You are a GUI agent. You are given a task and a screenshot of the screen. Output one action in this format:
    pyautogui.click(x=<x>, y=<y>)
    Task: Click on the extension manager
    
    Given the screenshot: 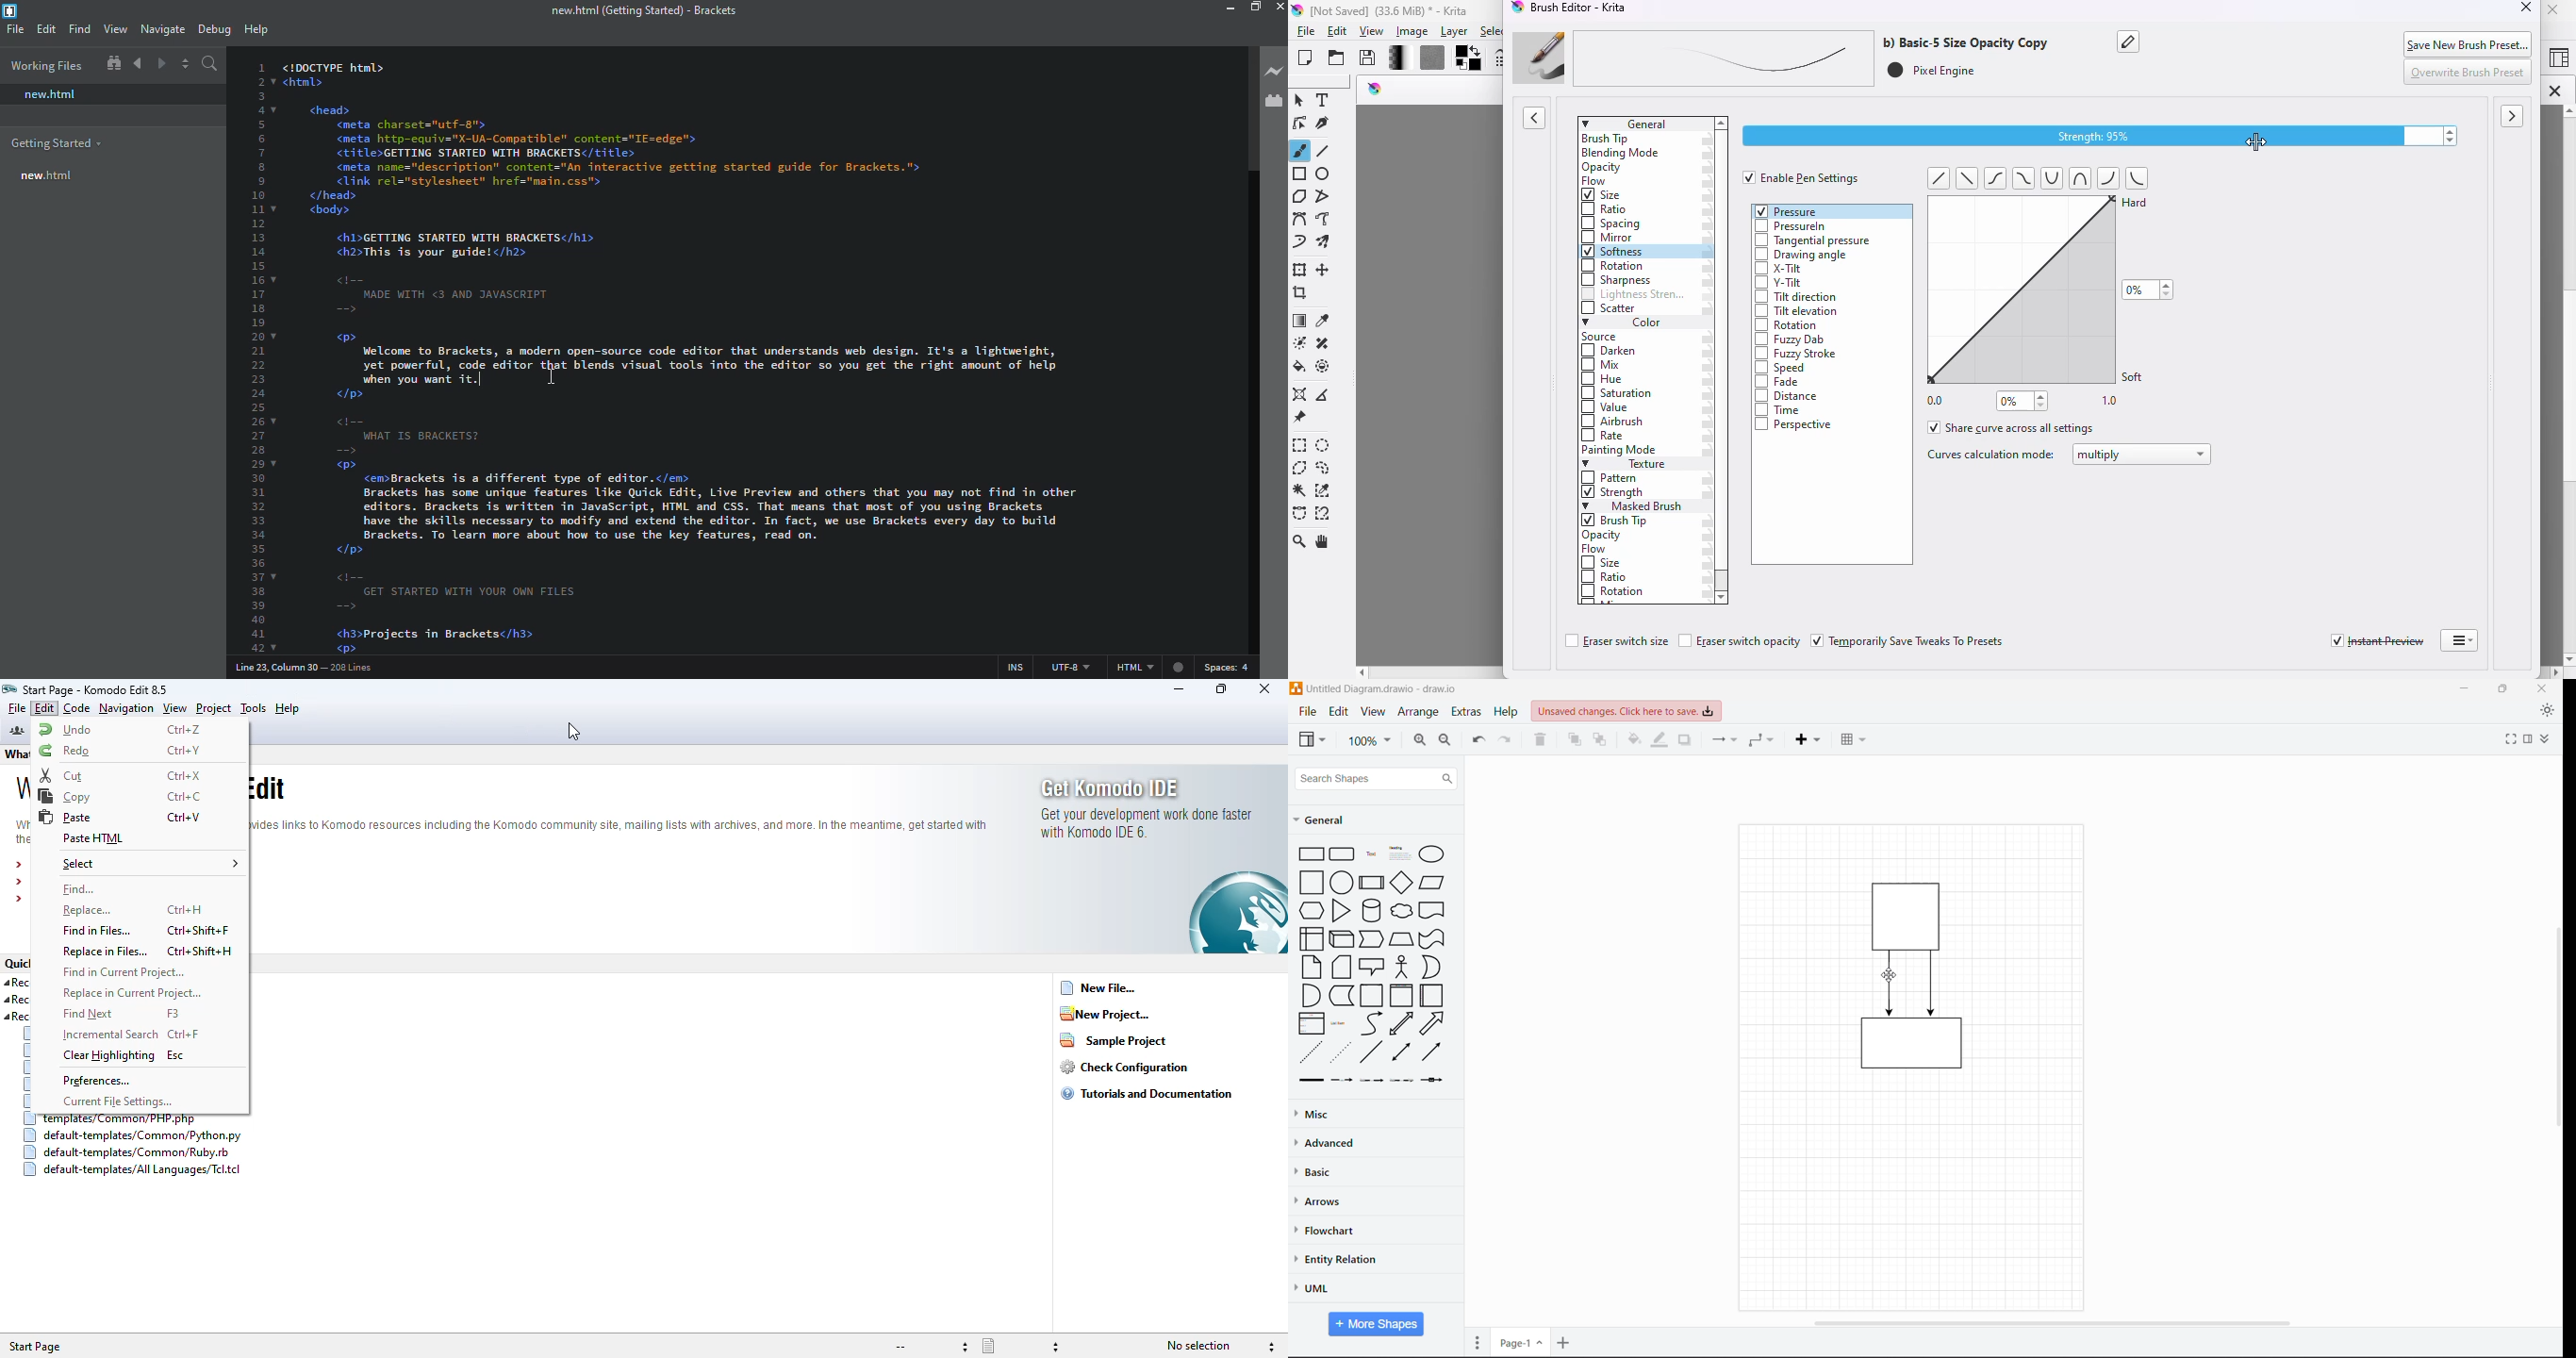 What is the action you would take?
    pyautogui.click(x=1273, y=101)
    